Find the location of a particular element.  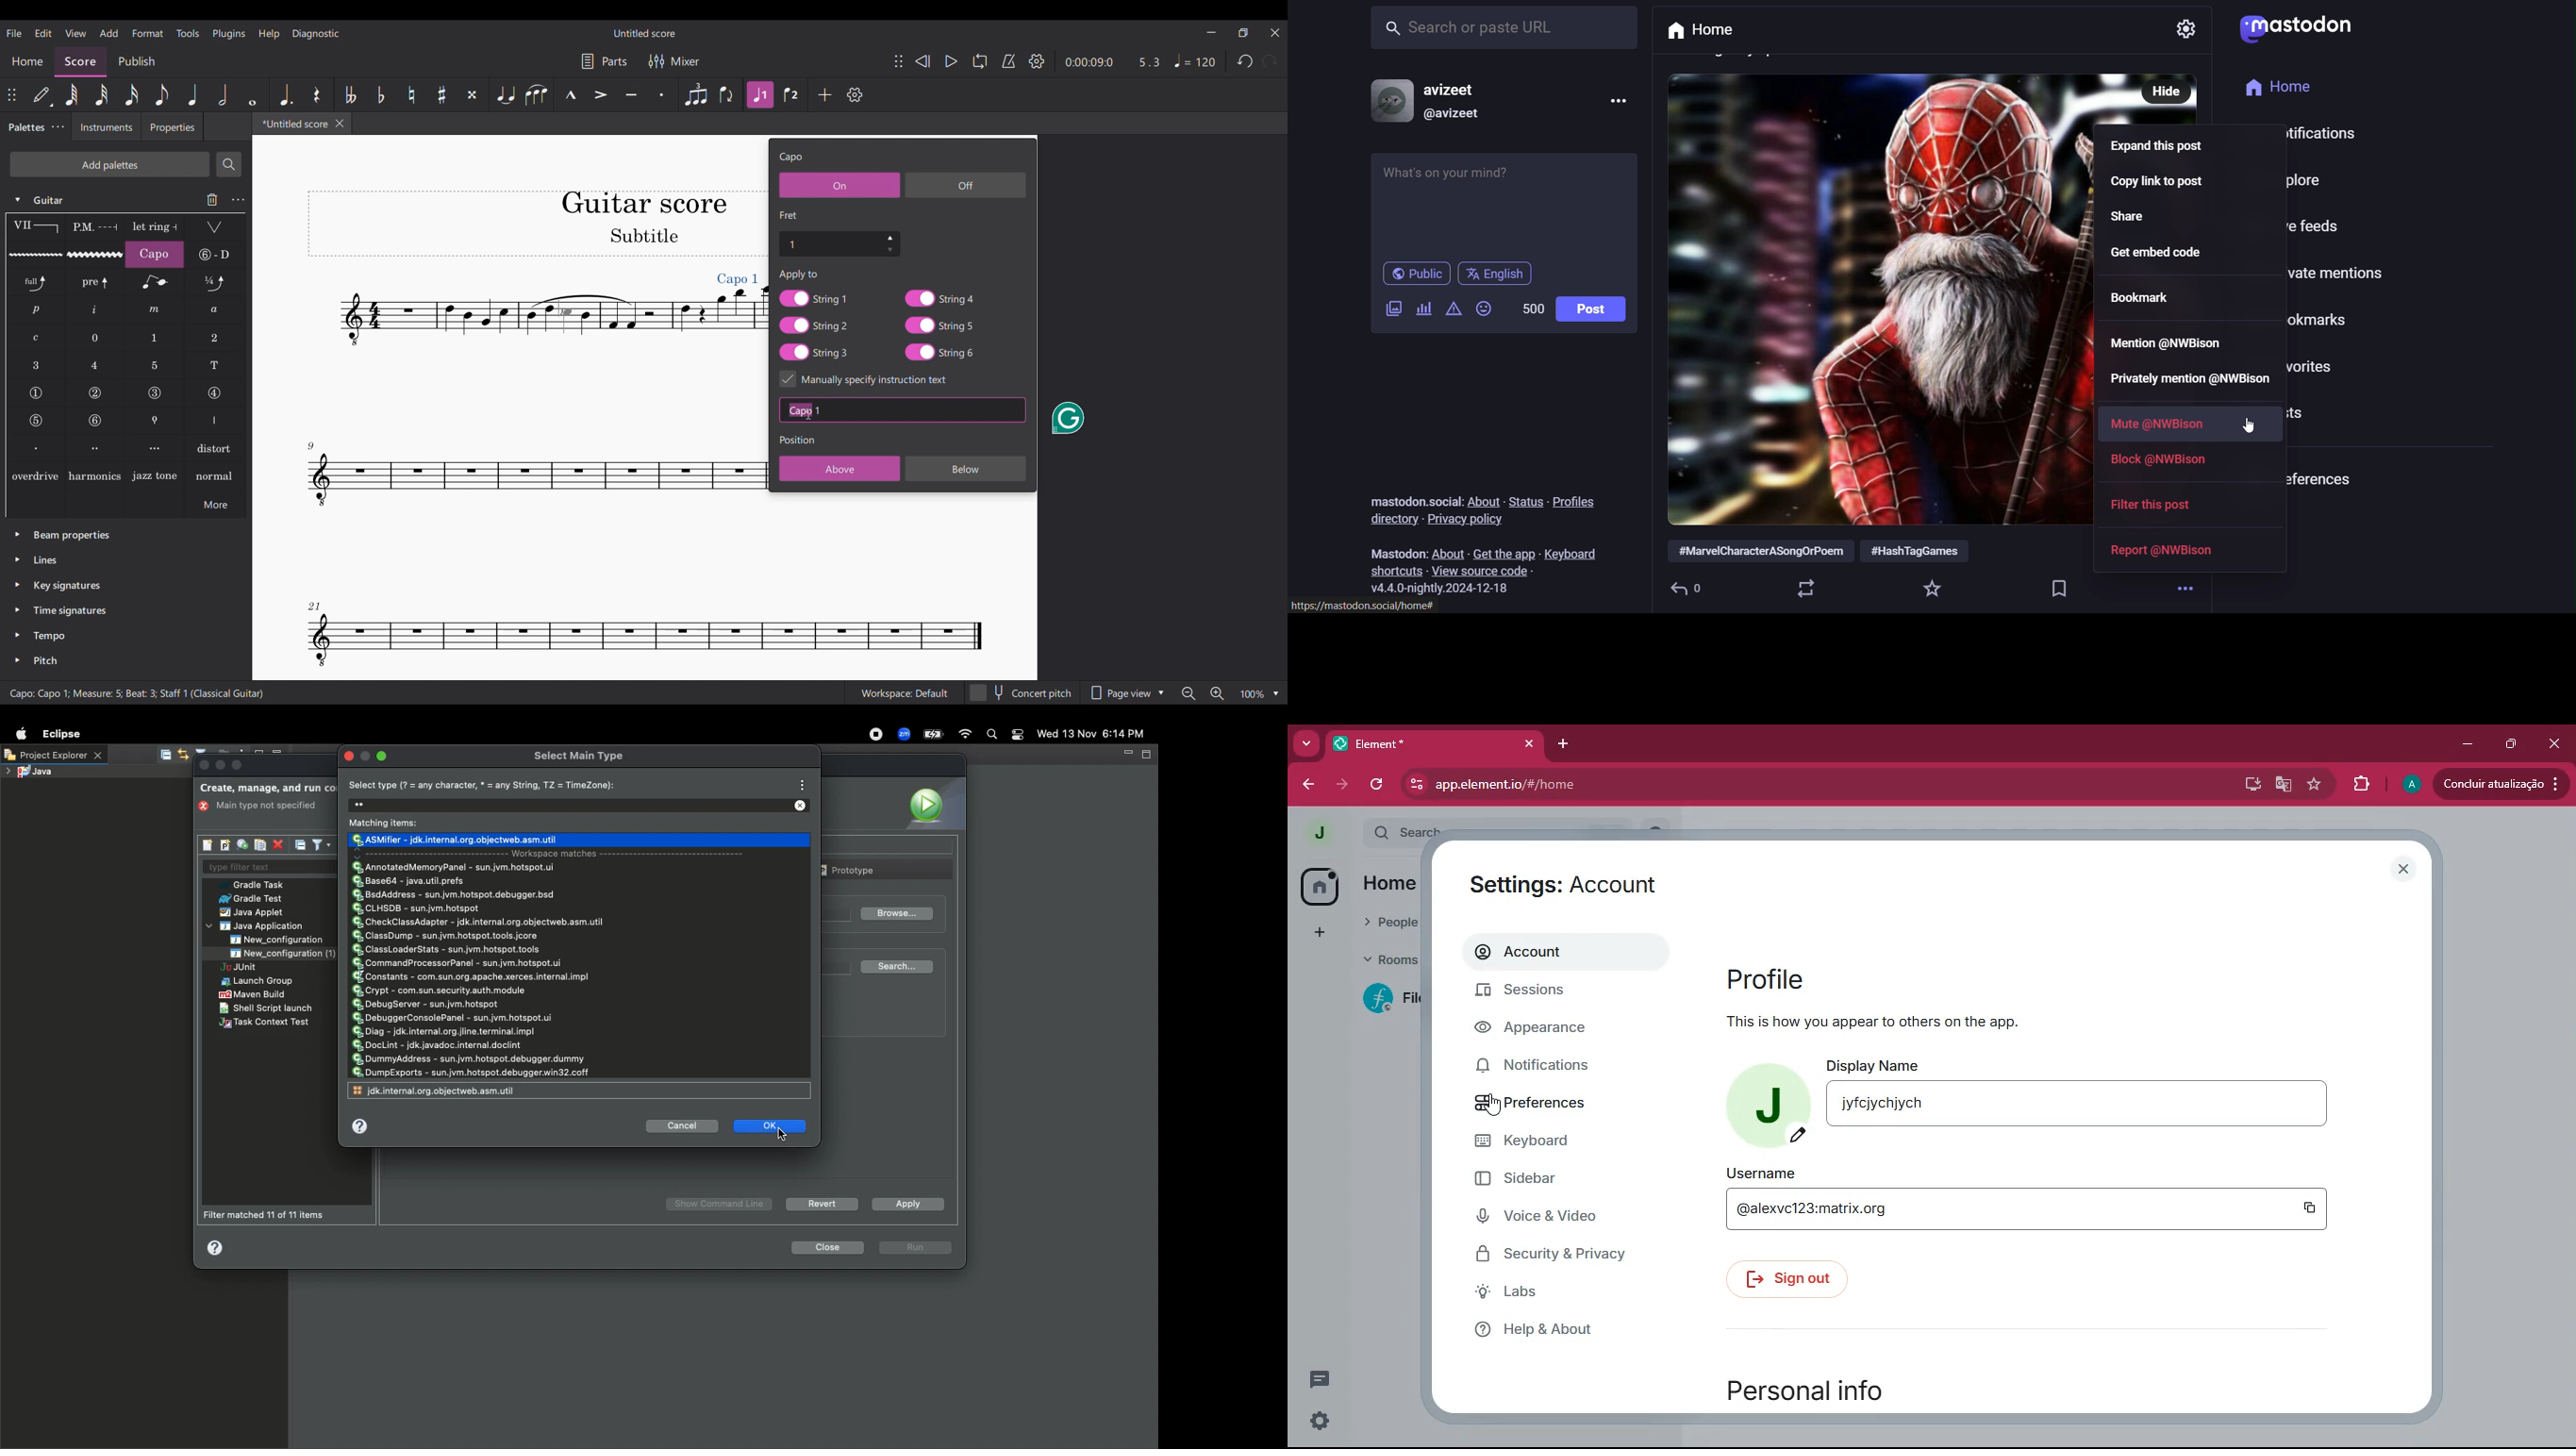

share is located at coordinates (2138, 219).